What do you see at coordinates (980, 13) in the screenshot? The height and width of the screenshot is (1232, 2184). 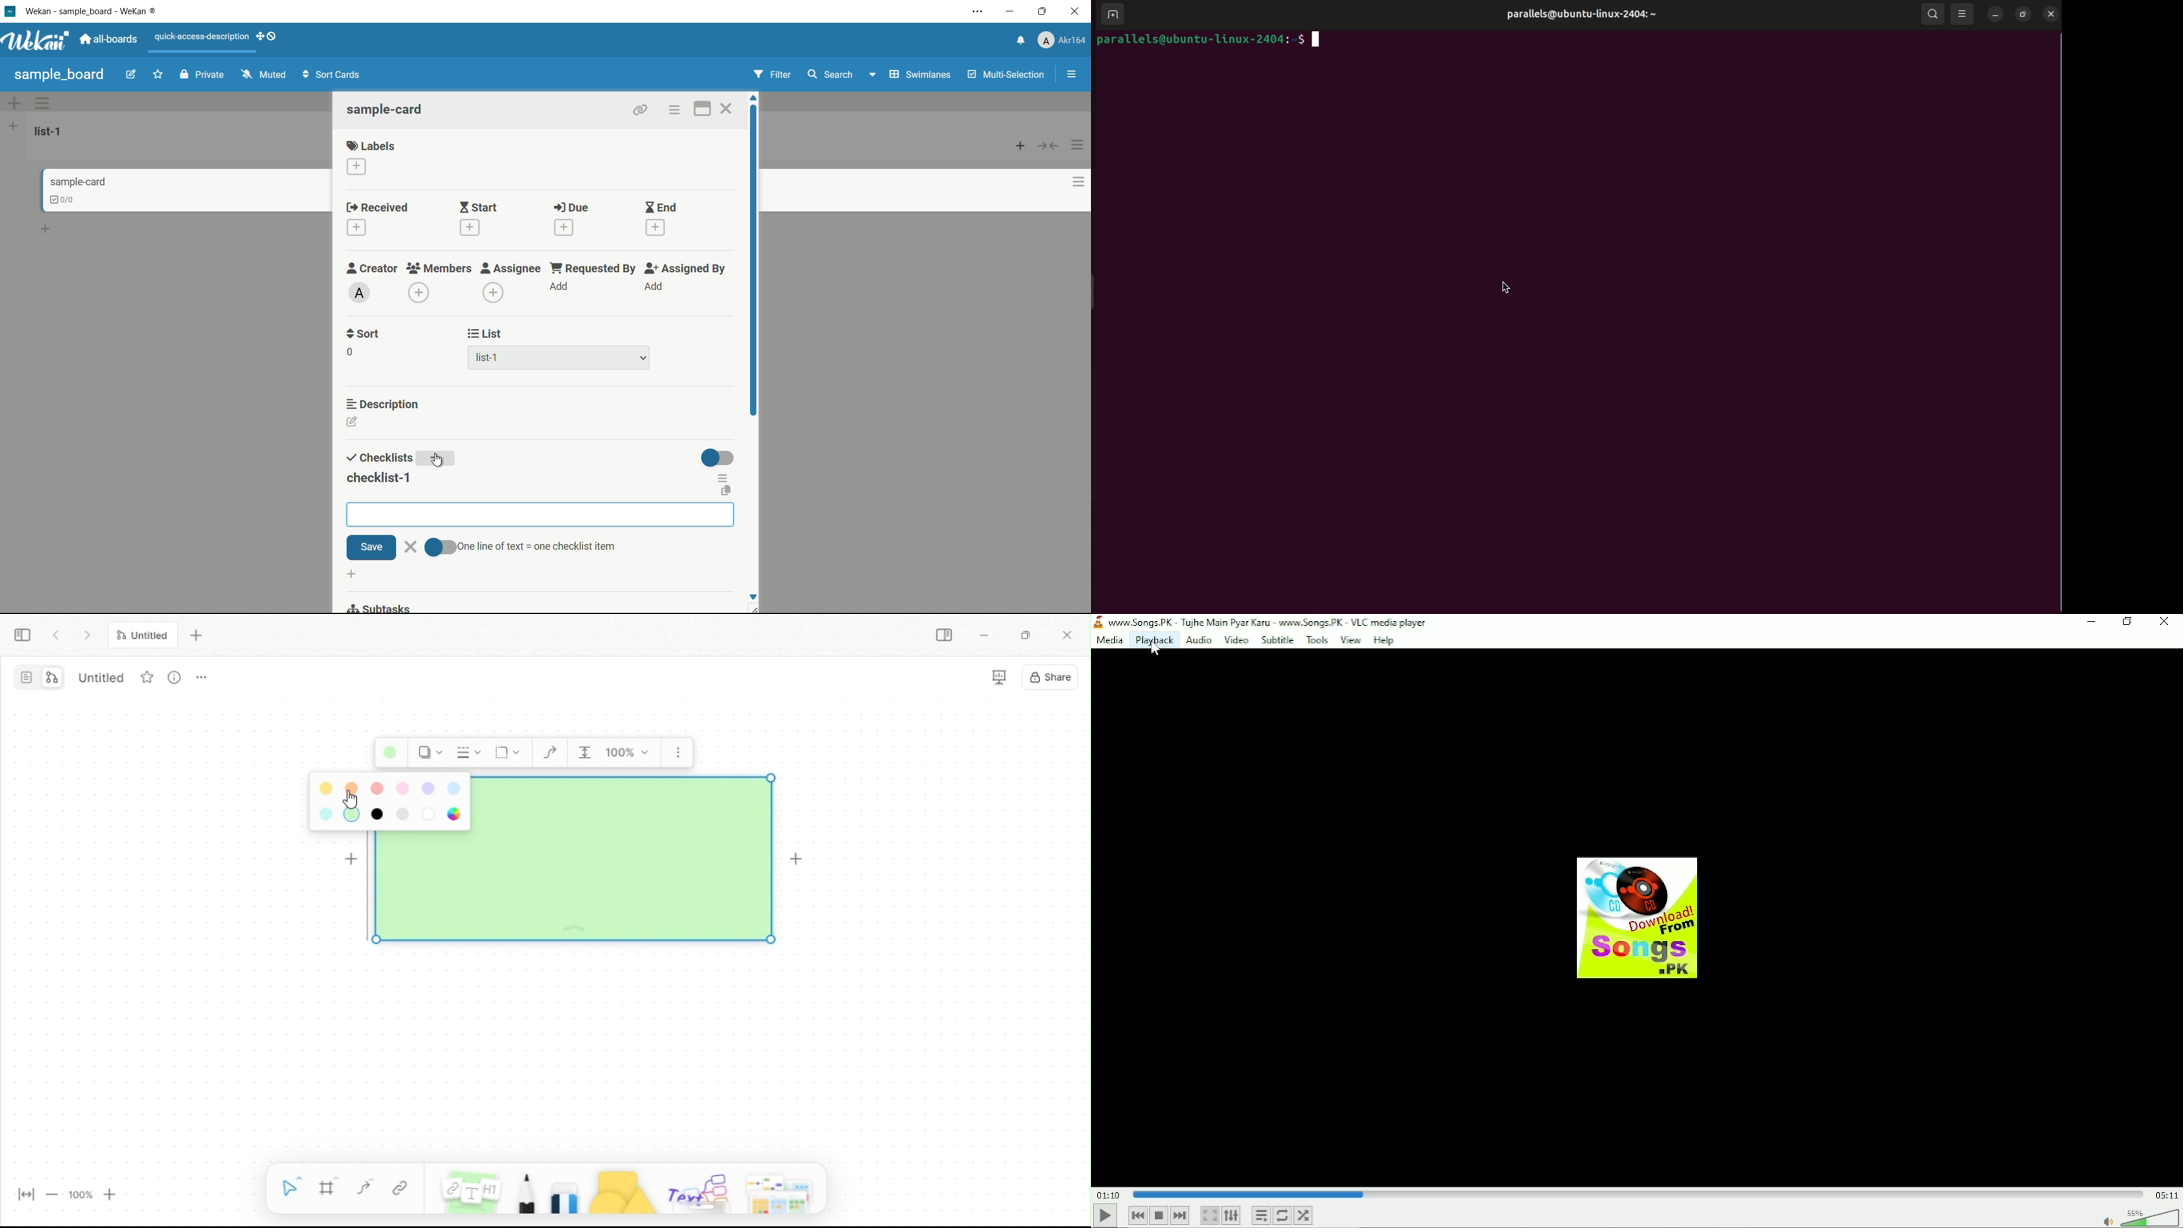 I see `settings and more` at bounding box center [980, 13].